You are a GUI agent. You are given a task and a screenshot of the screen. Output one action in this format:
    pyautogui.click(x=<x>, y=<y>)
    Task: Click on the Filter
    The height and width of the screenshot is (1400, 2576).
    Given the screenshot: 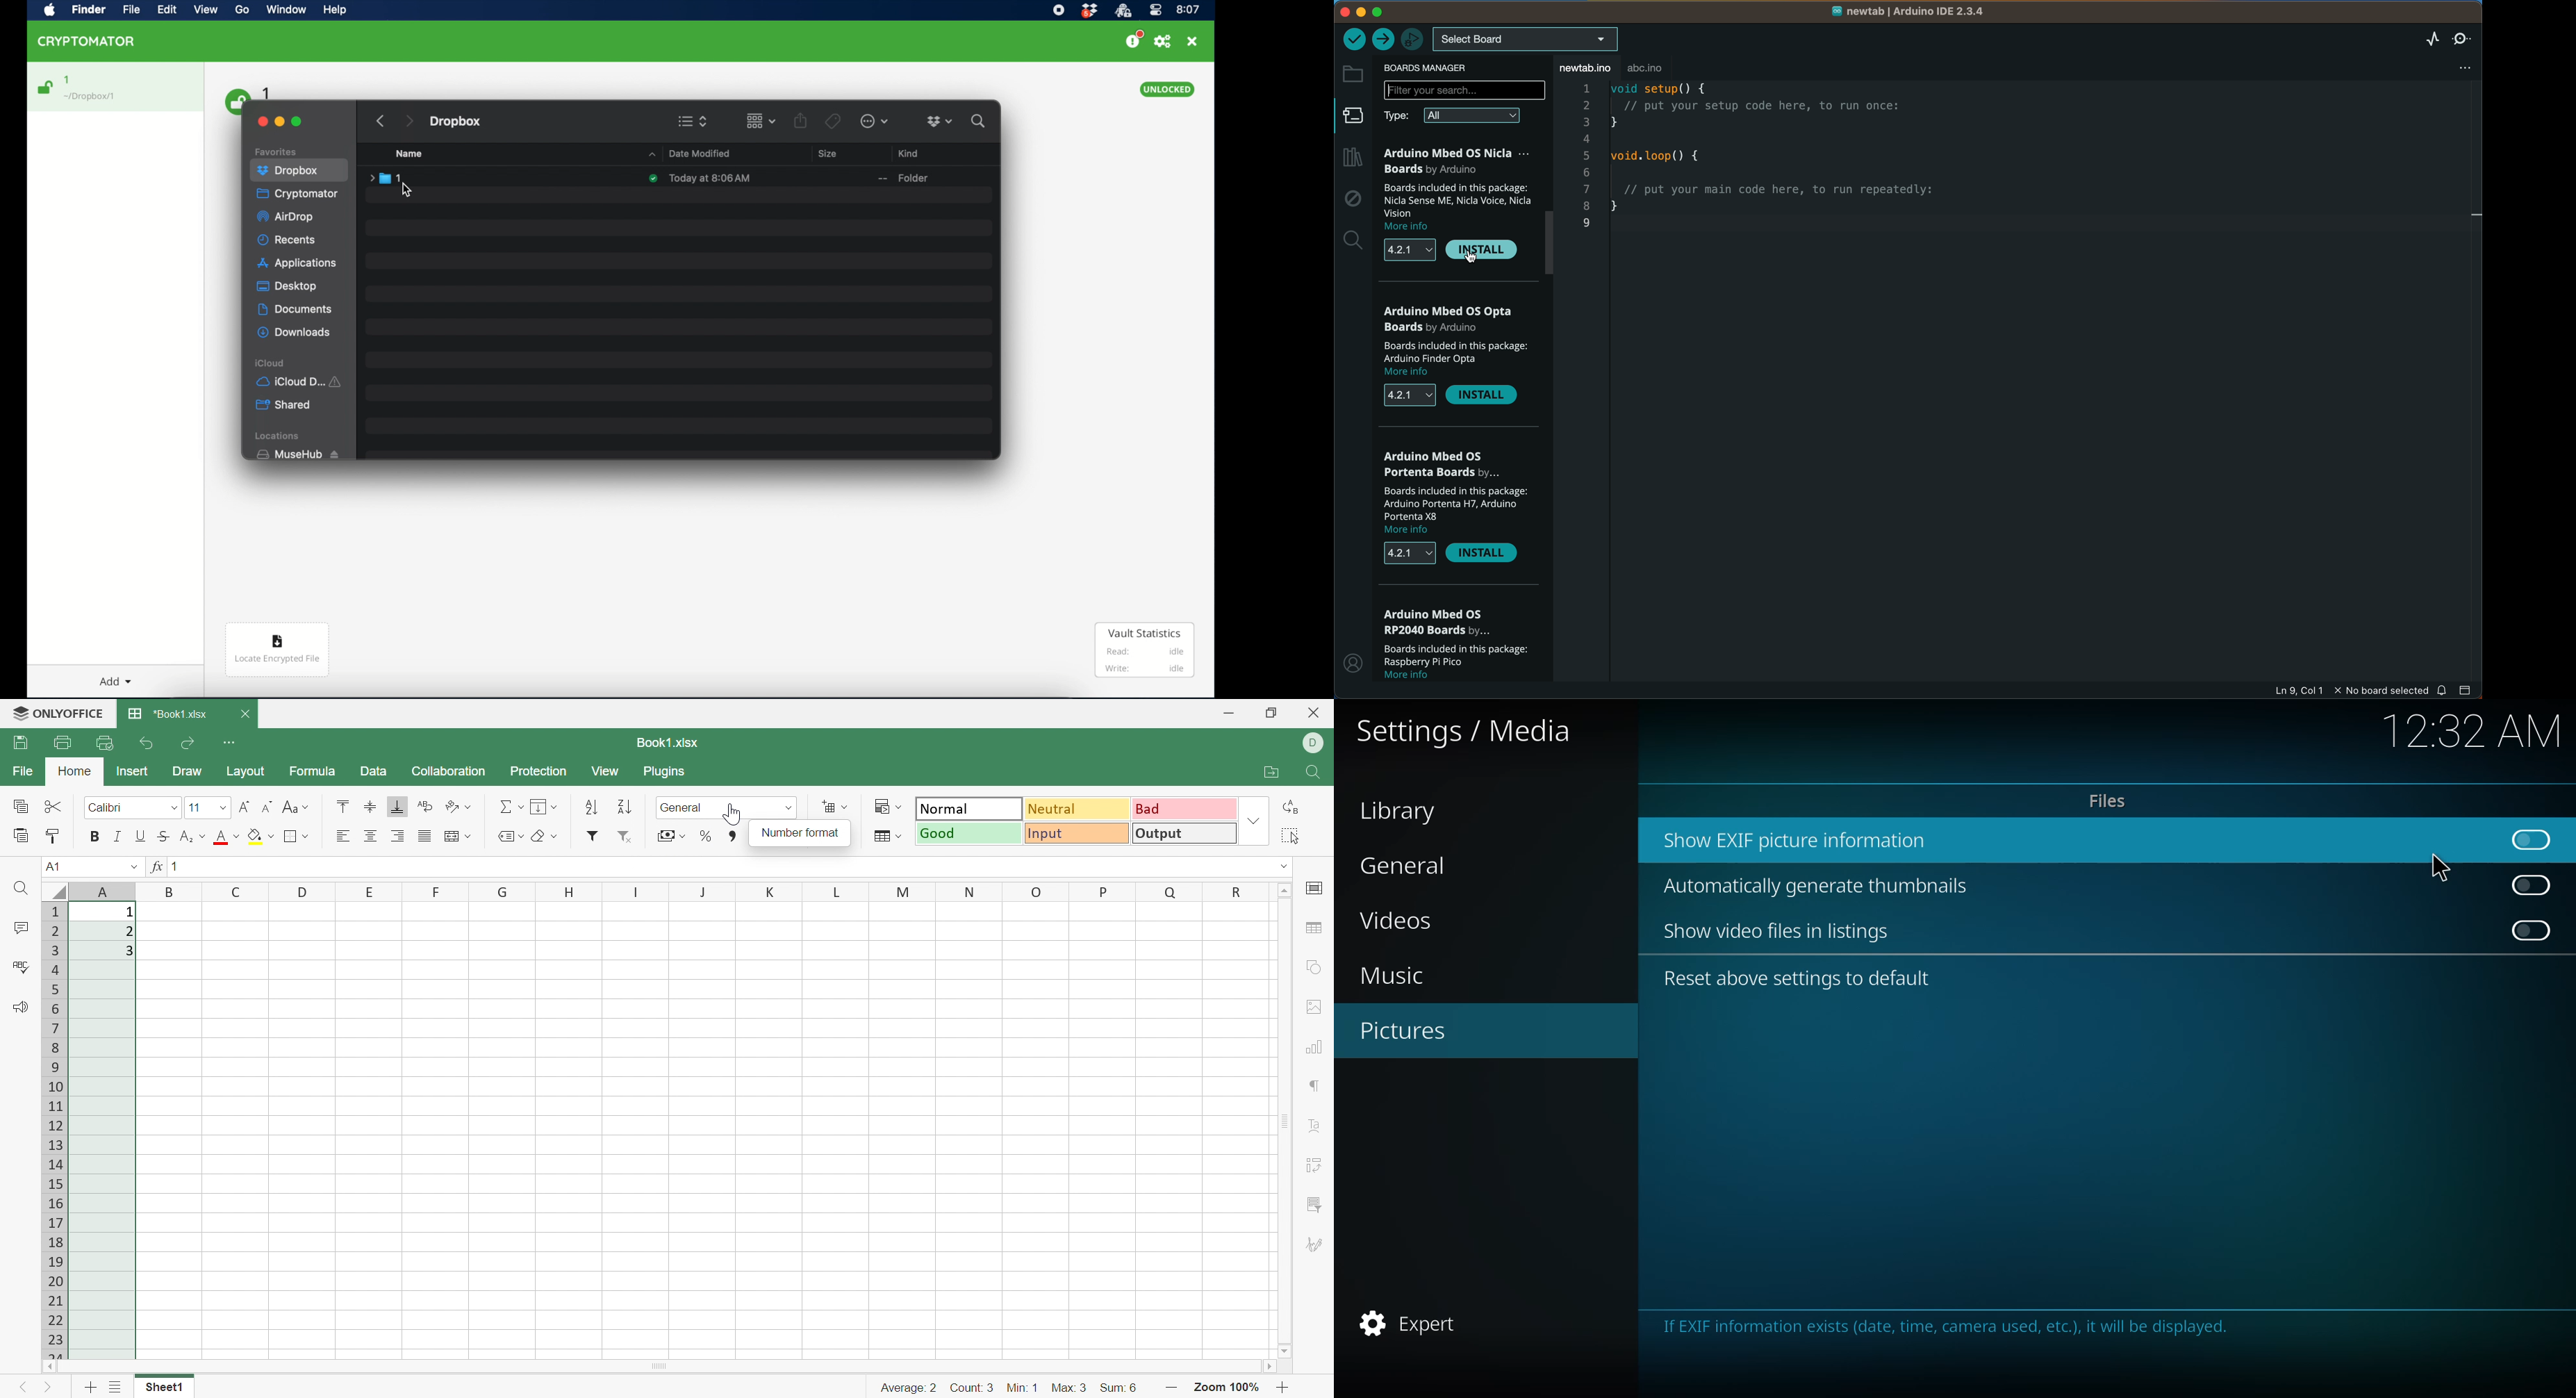 What is the action you would take?
    pyautogui.click(x=595, y=834)
    